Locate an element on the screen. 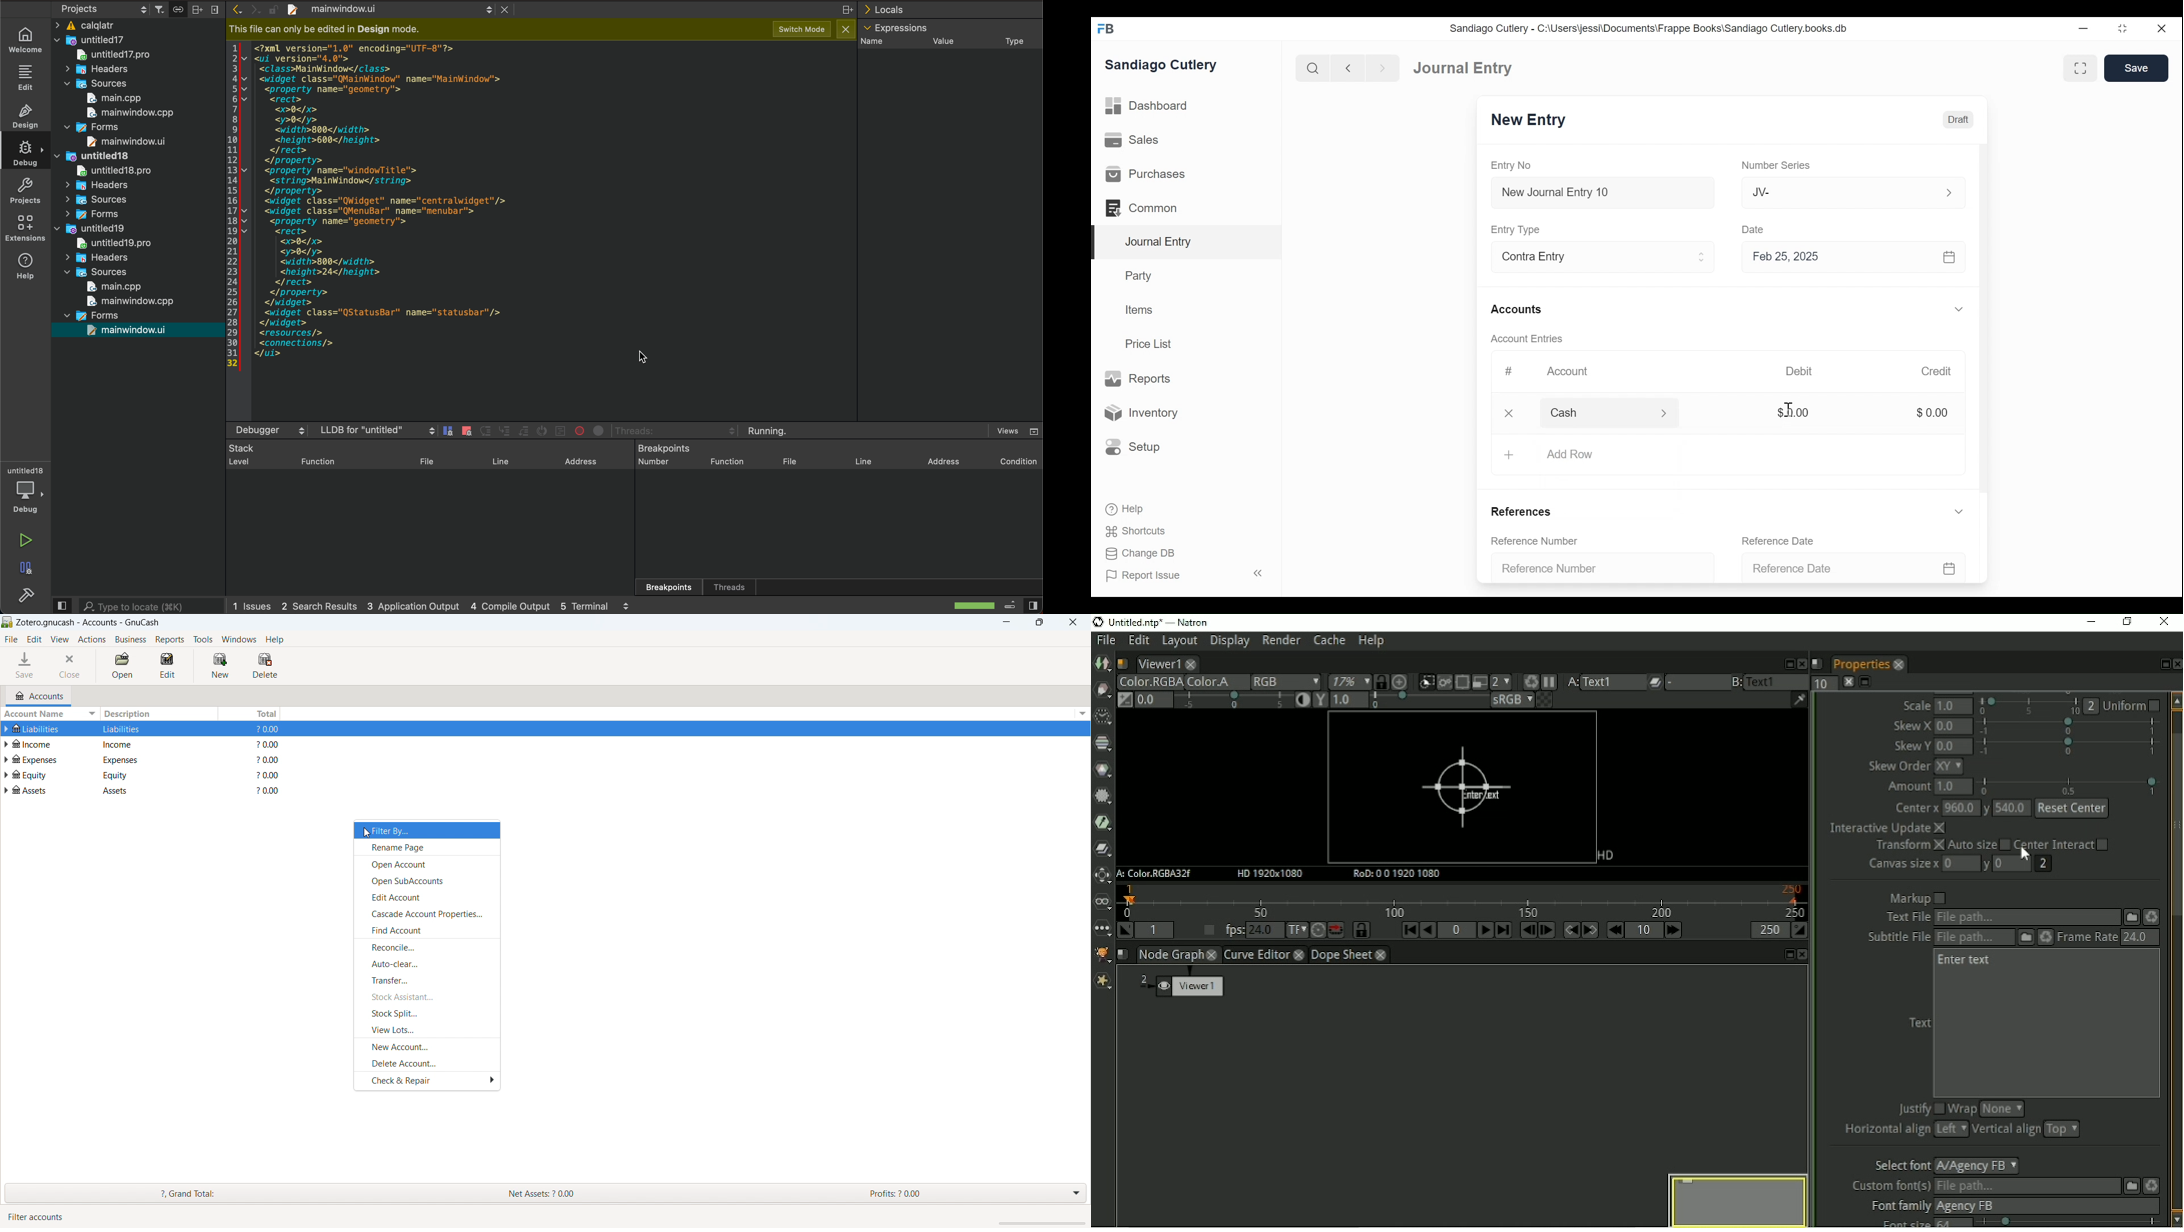 The width and height of the screenshot is (2184, 1232). untitled19.pro is located at coordinates (126, 242).